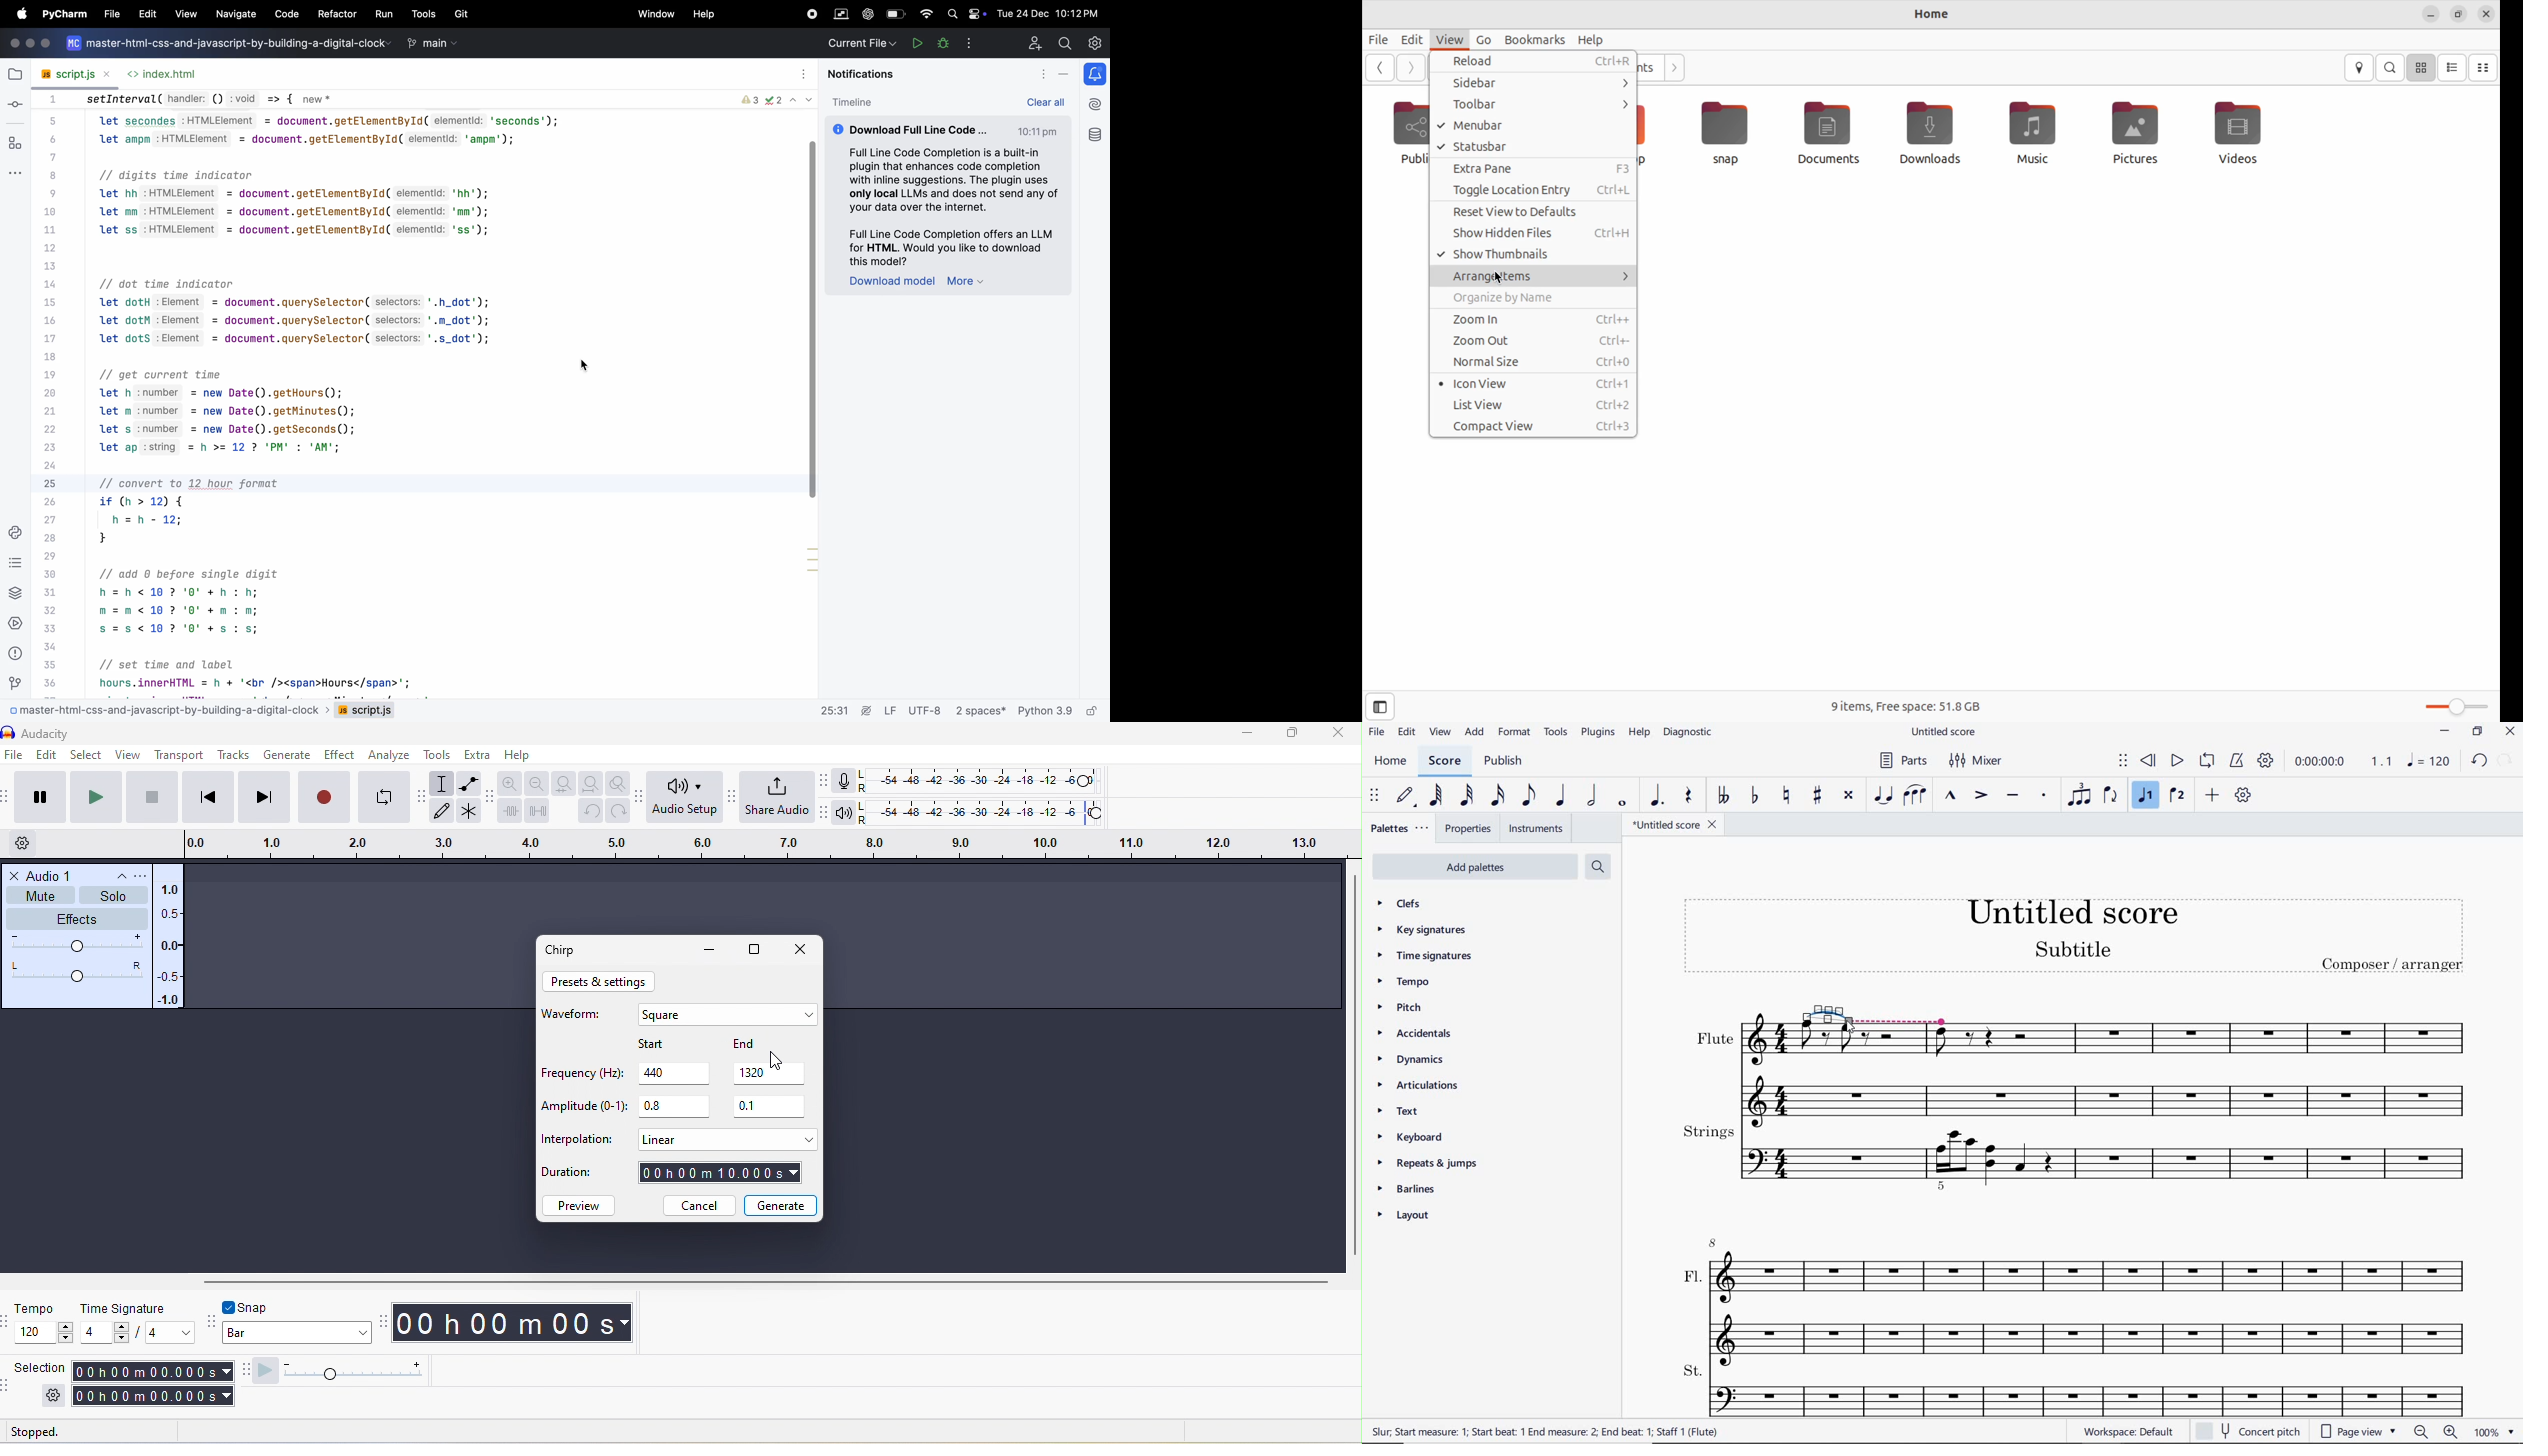 The height and width of the screenshot is (1456, 2548). I want to click on open menu, so click(138, 875).